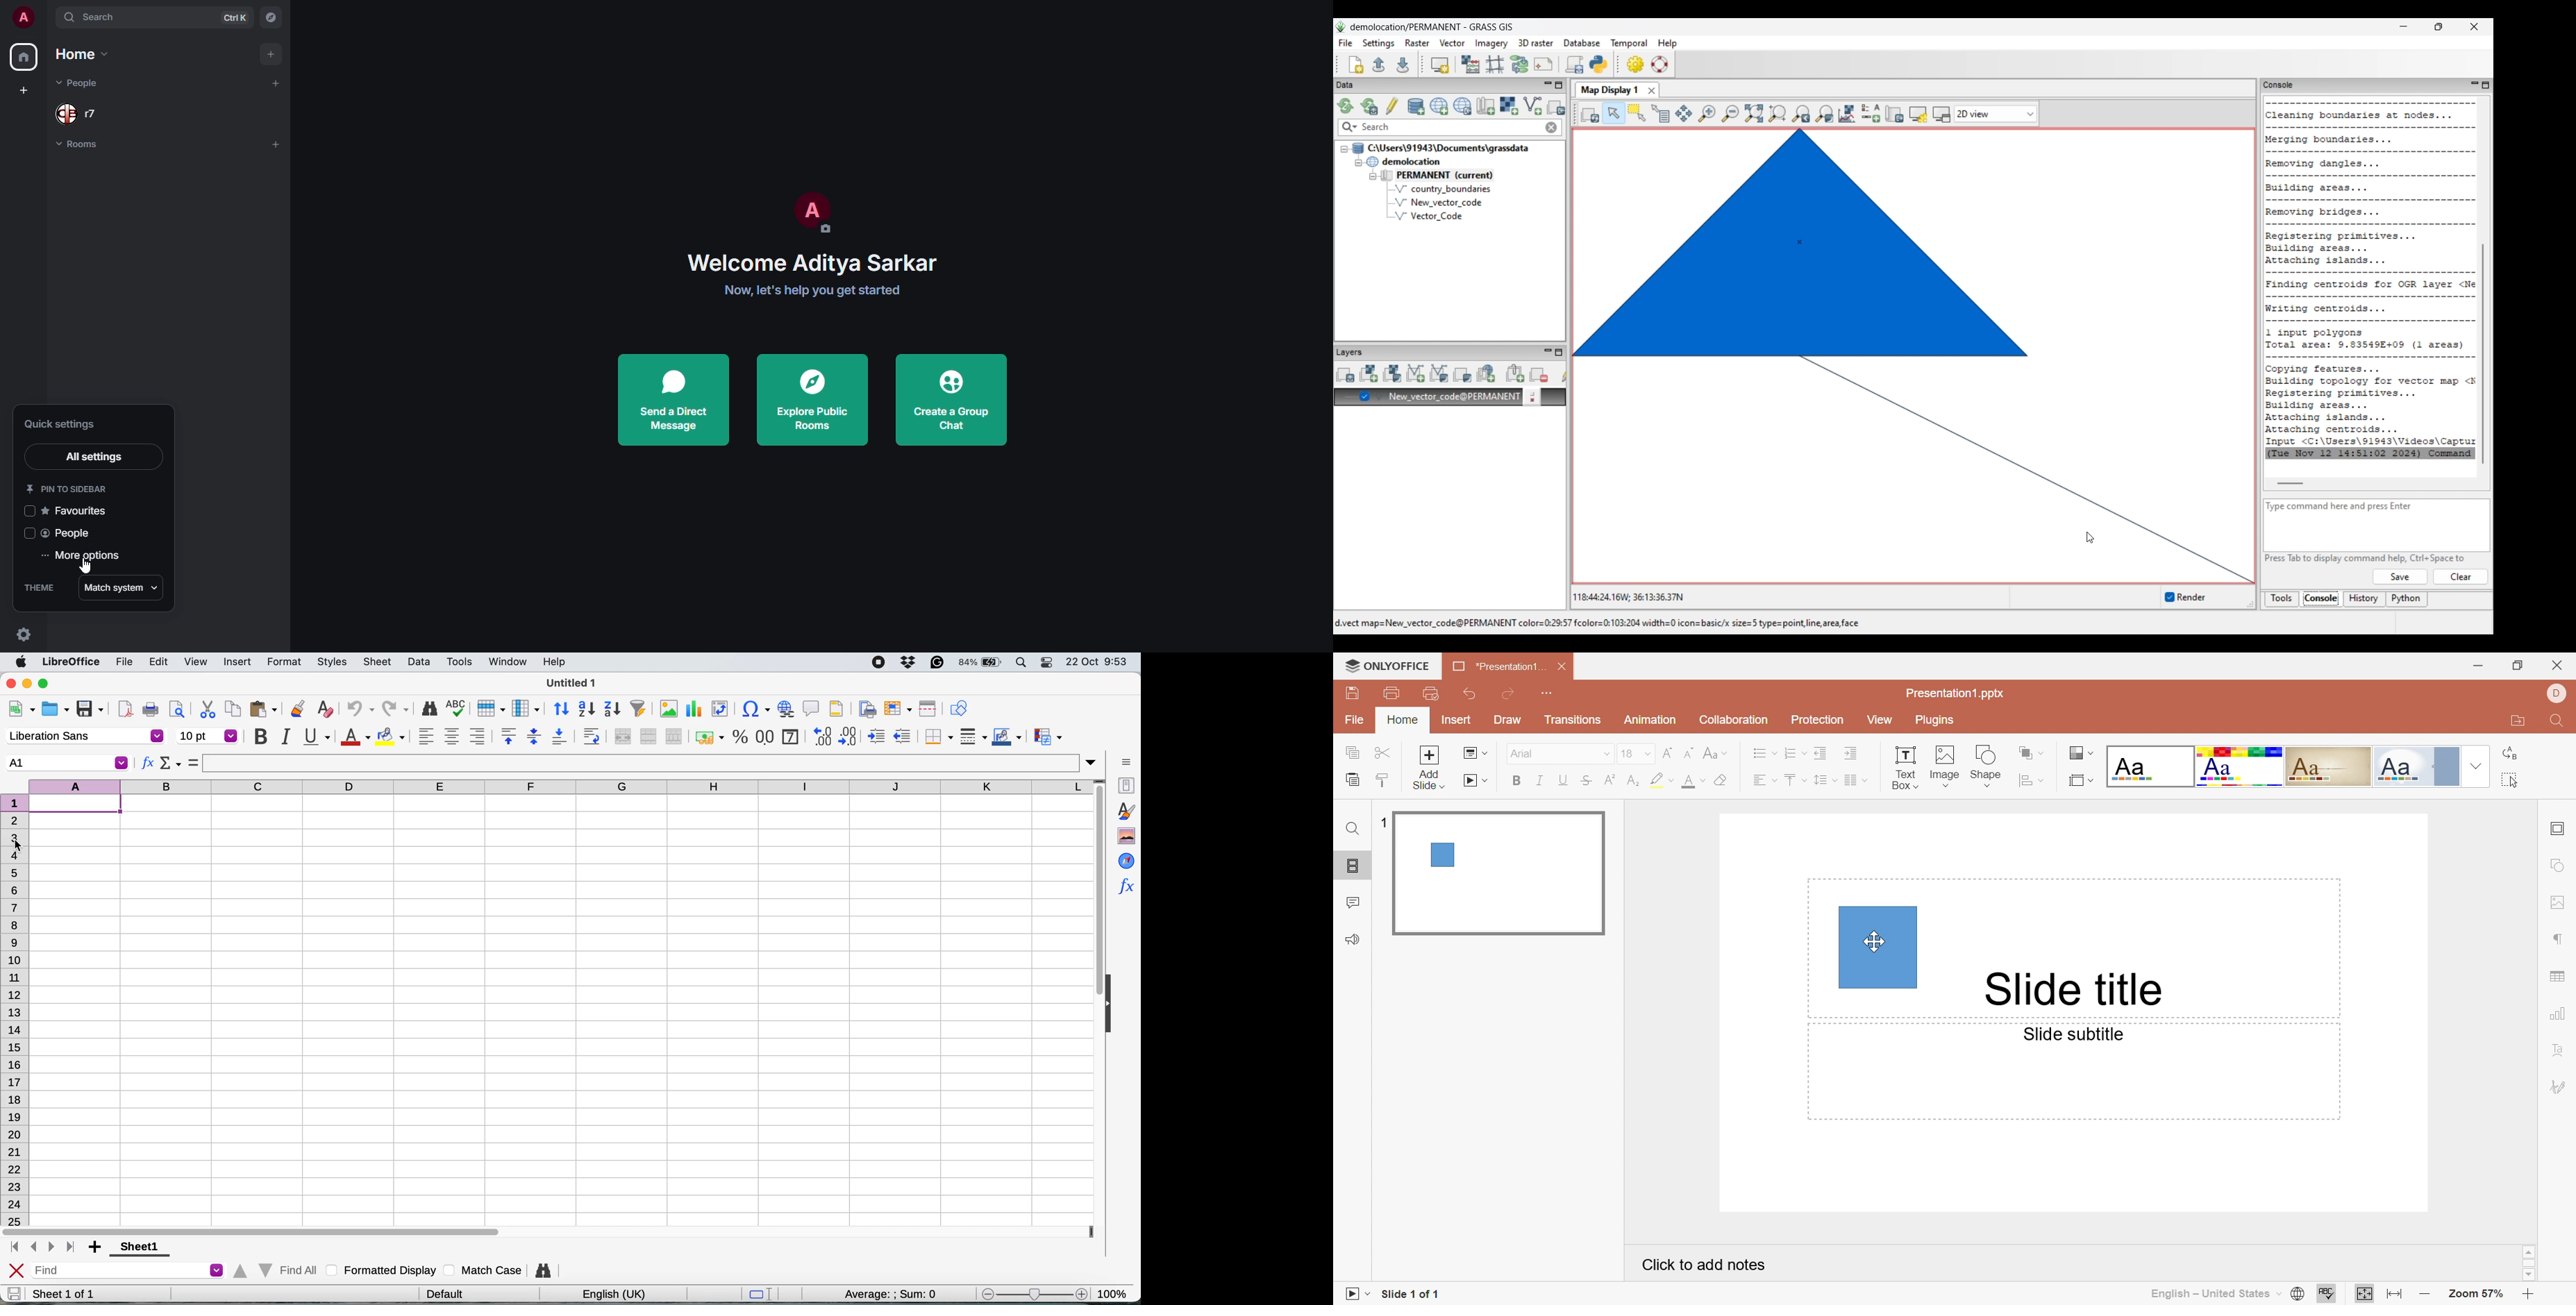 This screenshot has height=1316, width=2576. What do you see at coordinates (1402, 721) in the screenshot?
I see `Home` at bounding box center [1402, 721].